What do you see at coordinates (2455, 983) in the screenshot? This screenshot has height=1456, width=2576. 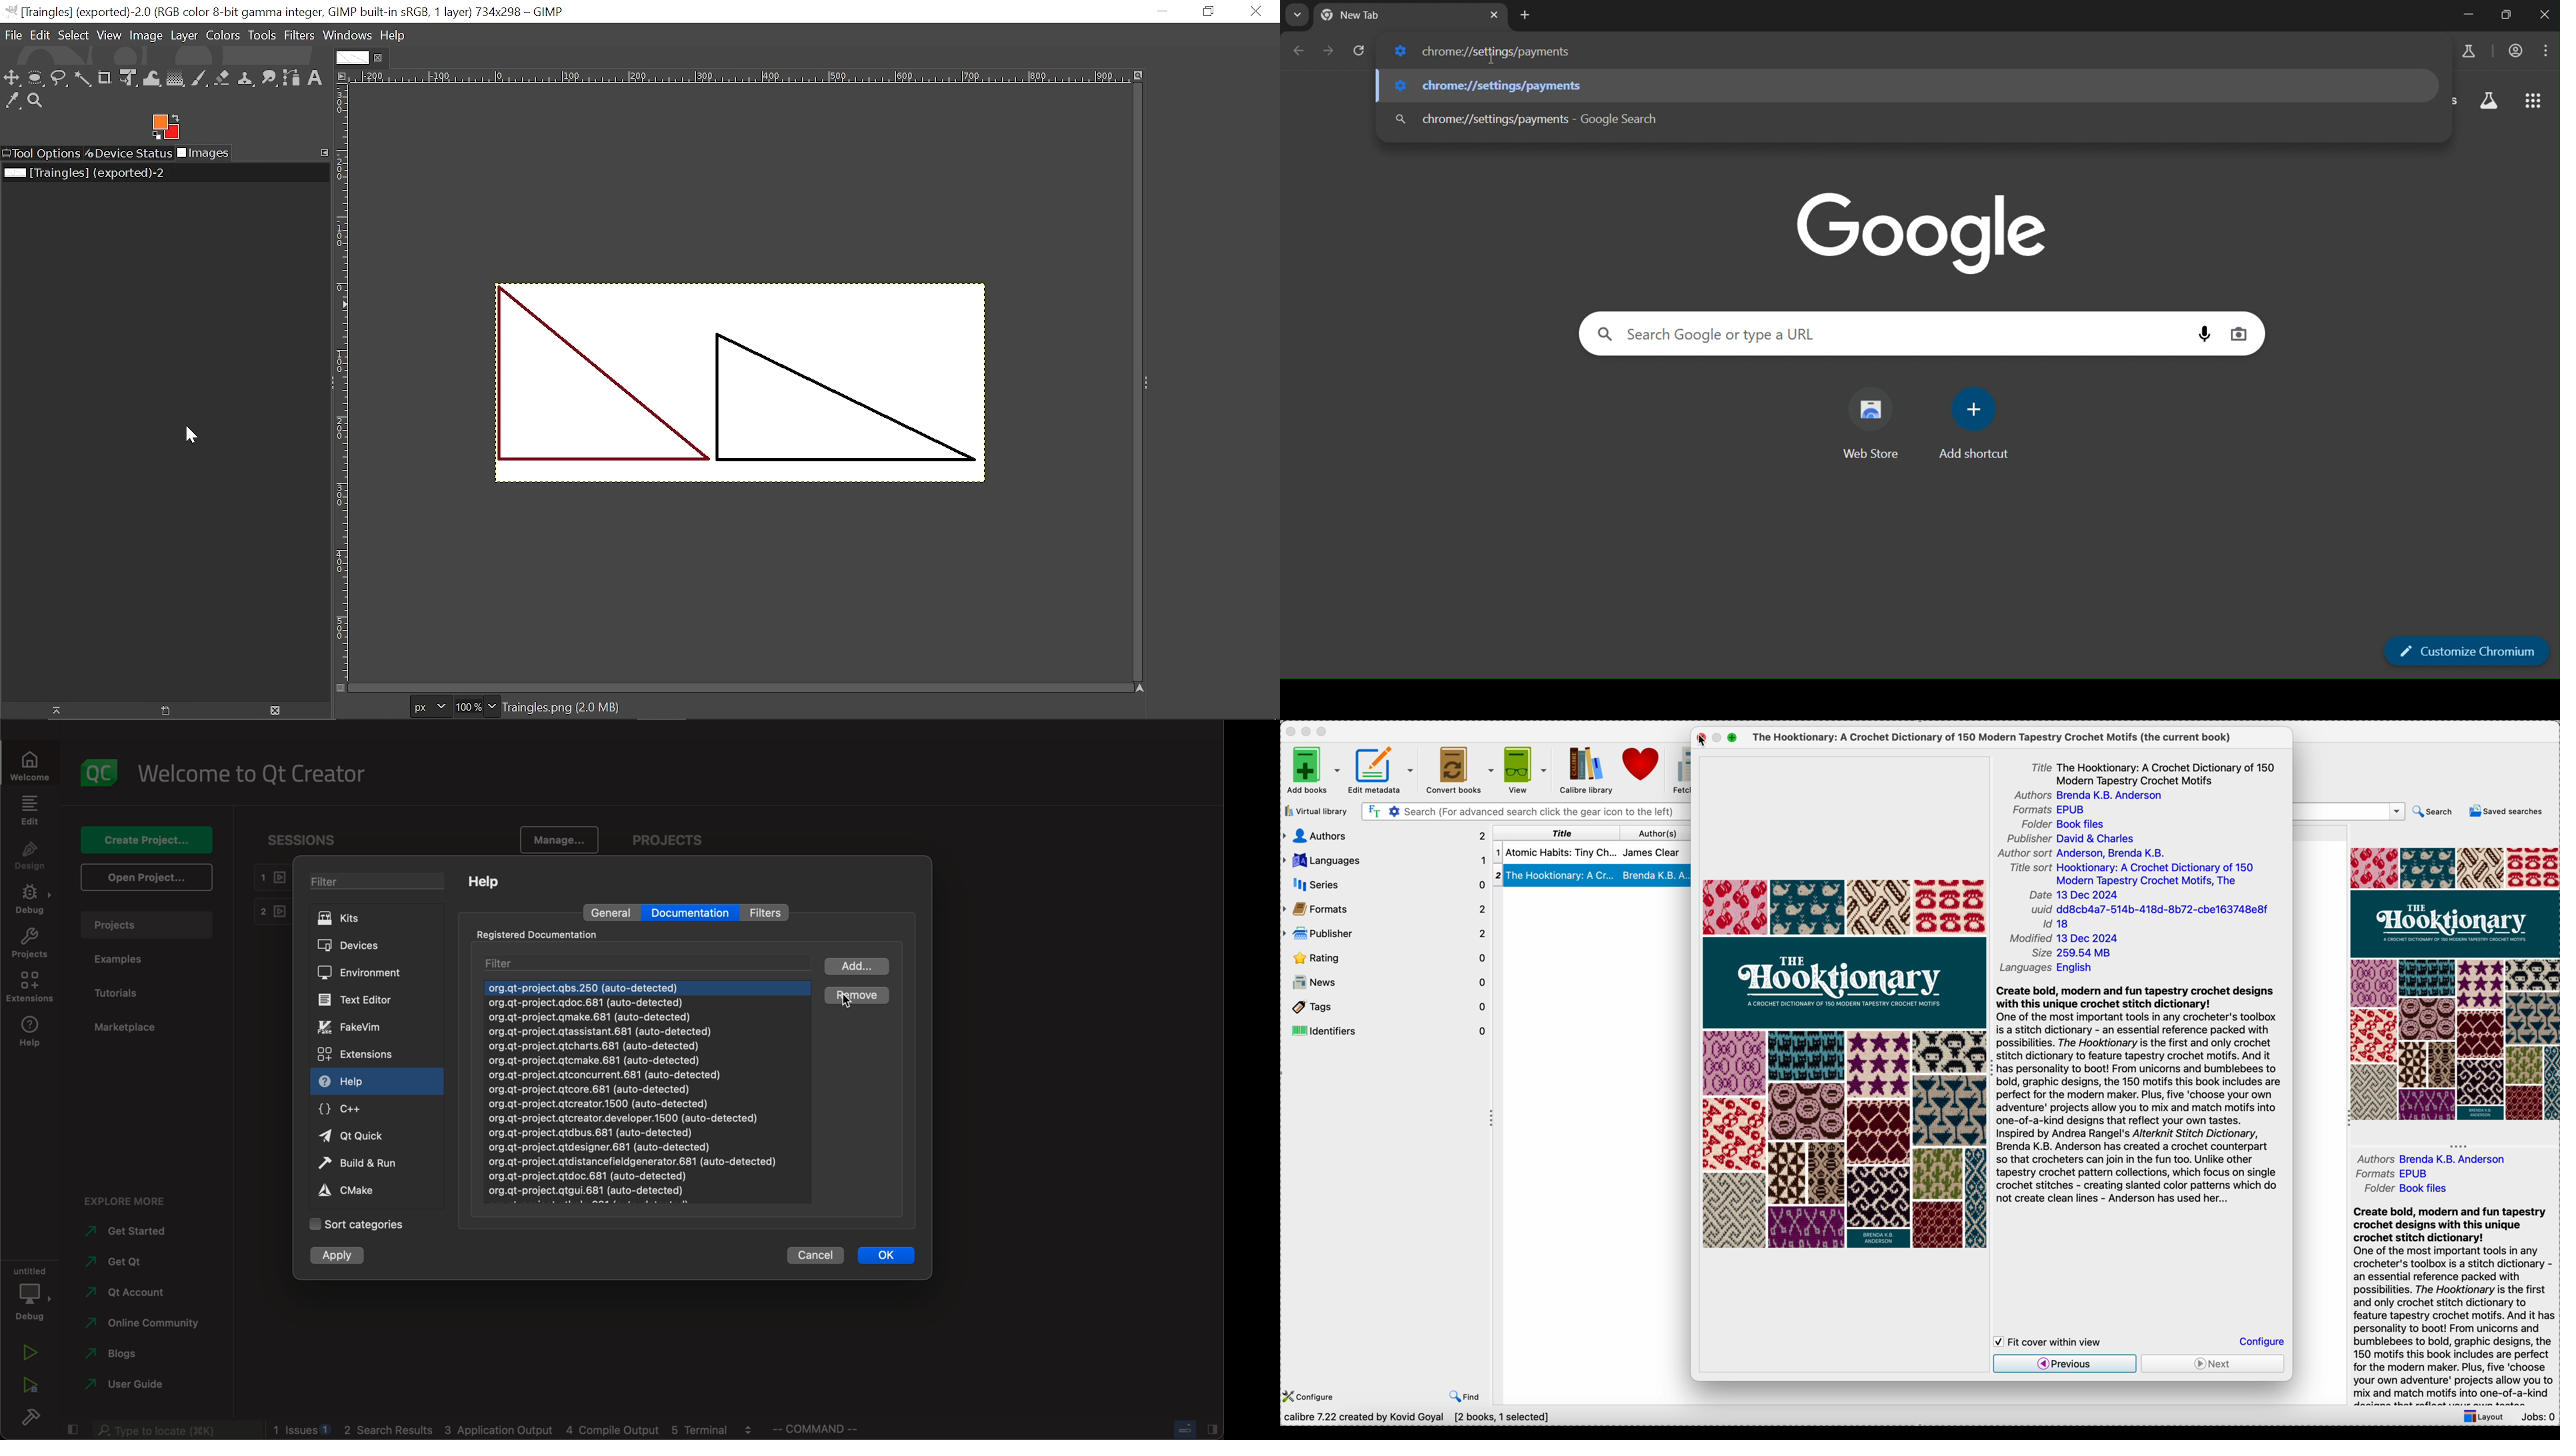 I see `book cover preview` at bounding box center [2455, 983].